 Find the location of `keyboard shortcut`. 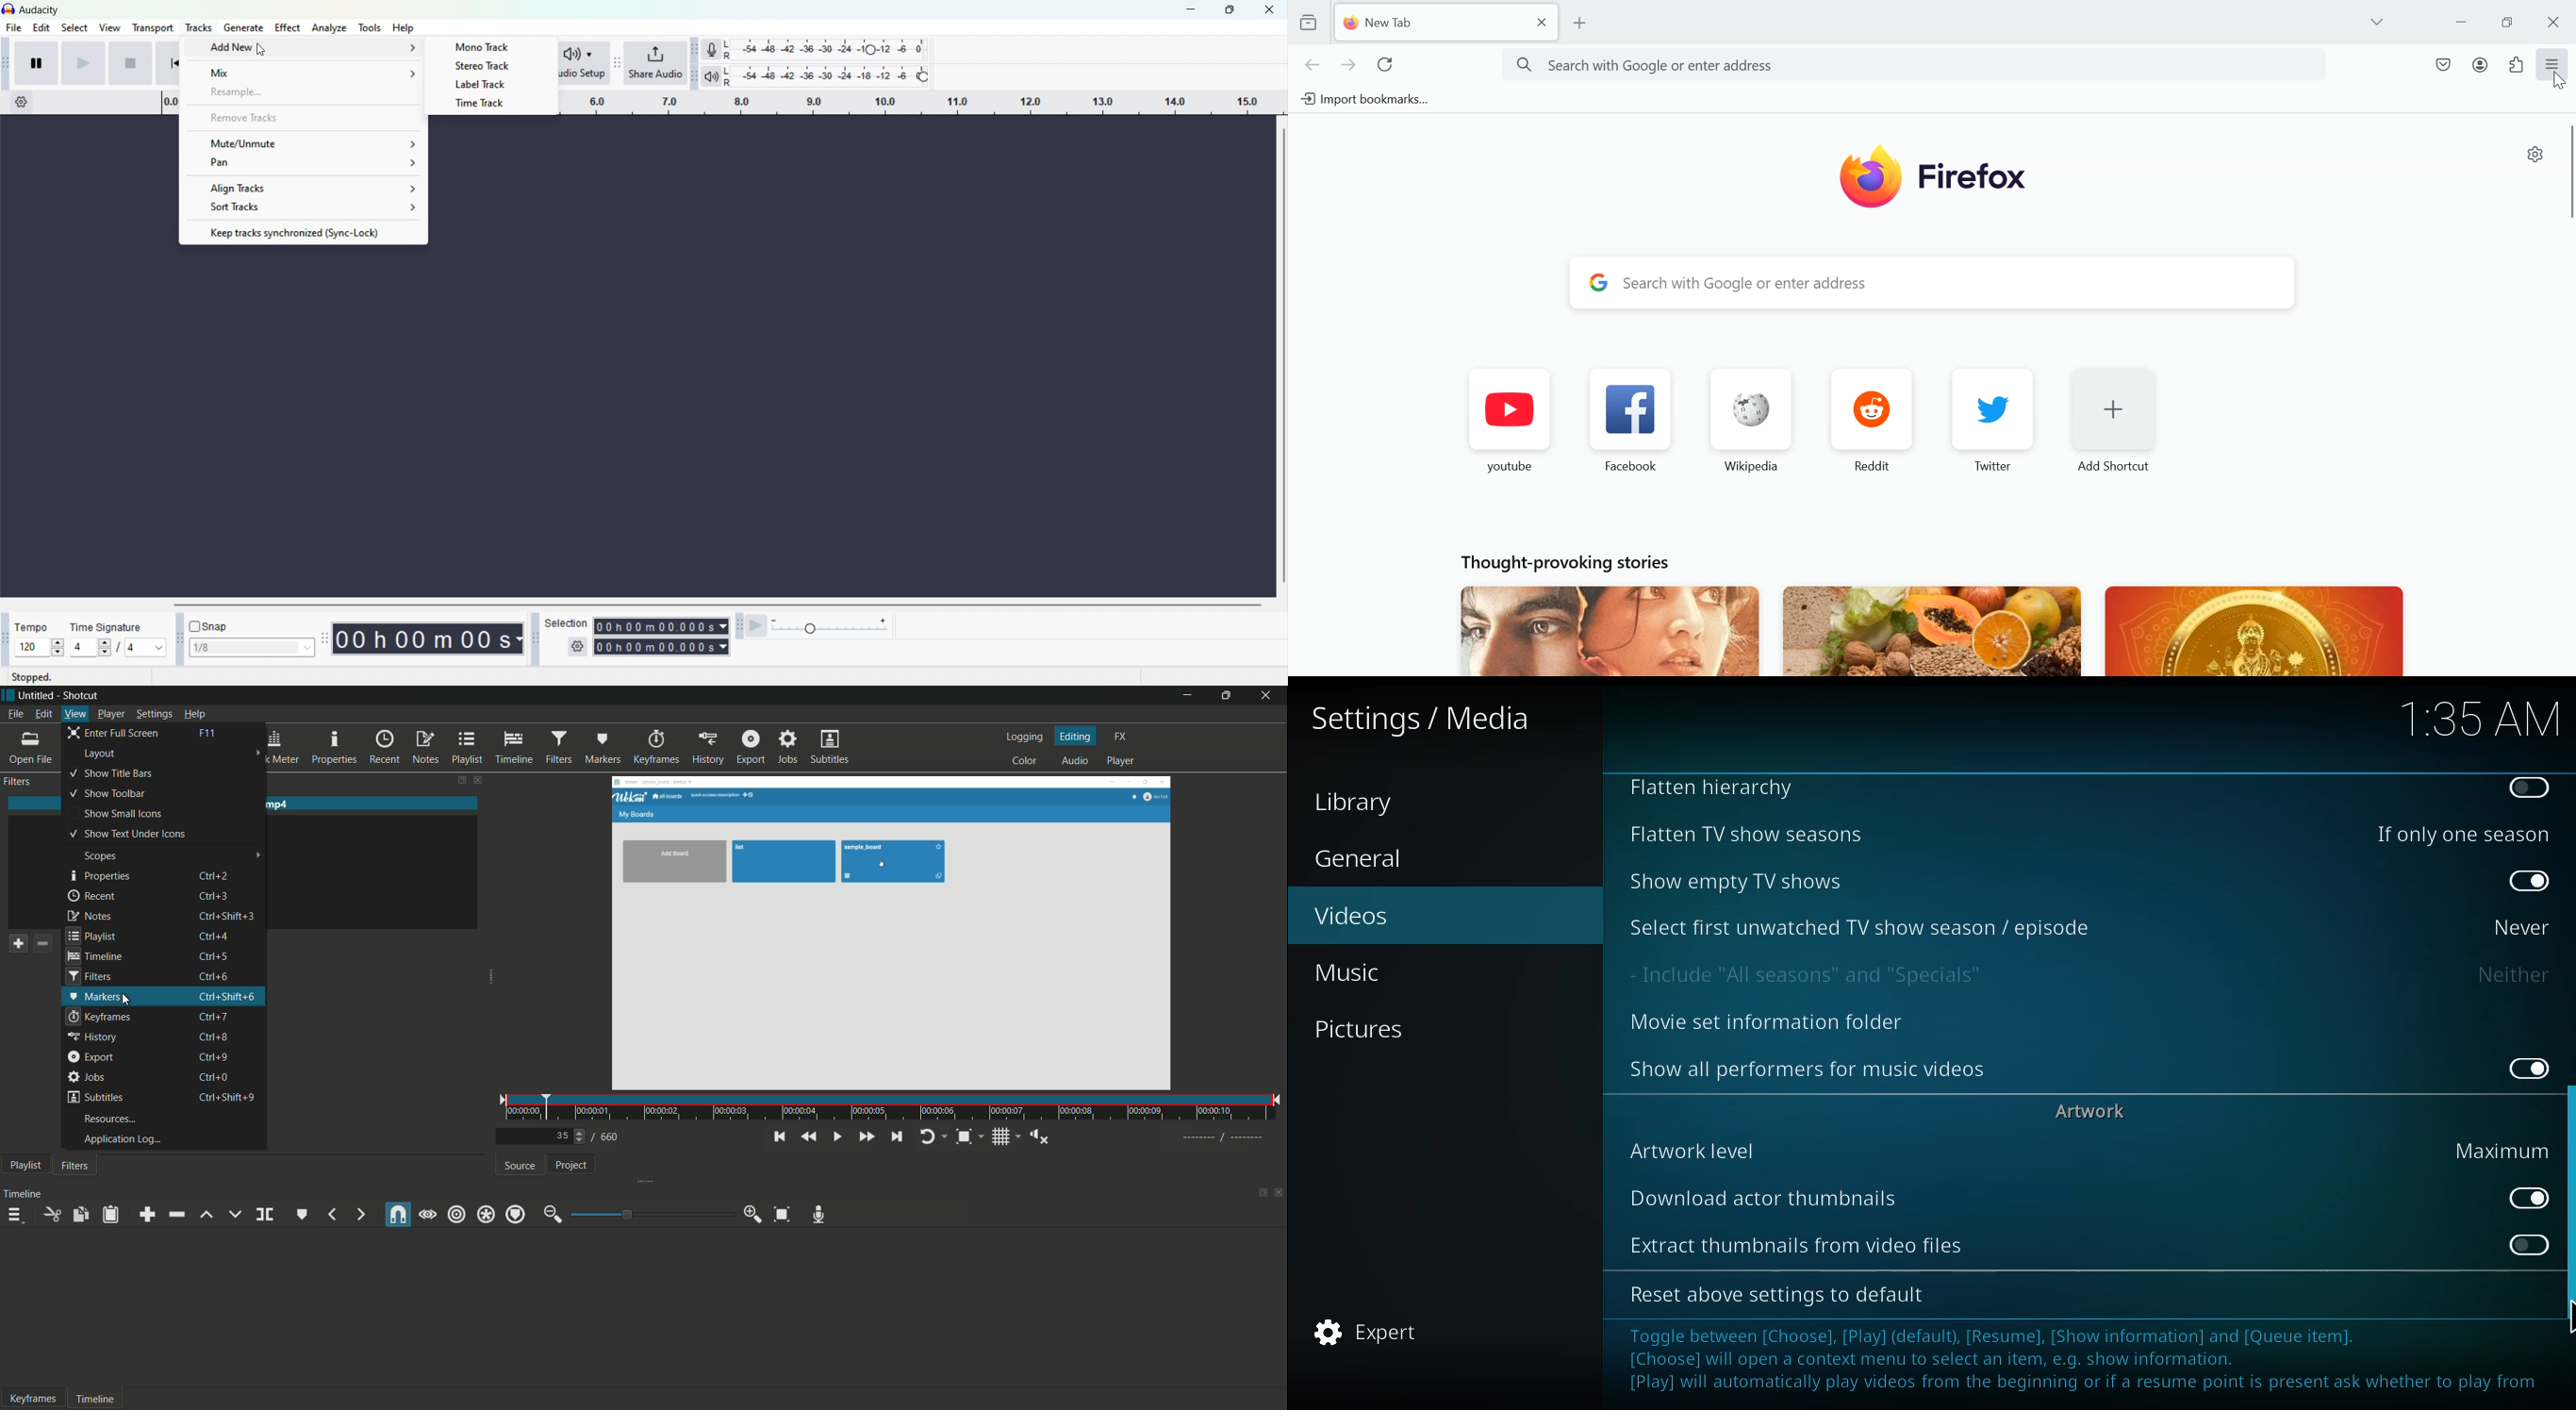

keyboard shortcut is located at coordinates (215, 955).